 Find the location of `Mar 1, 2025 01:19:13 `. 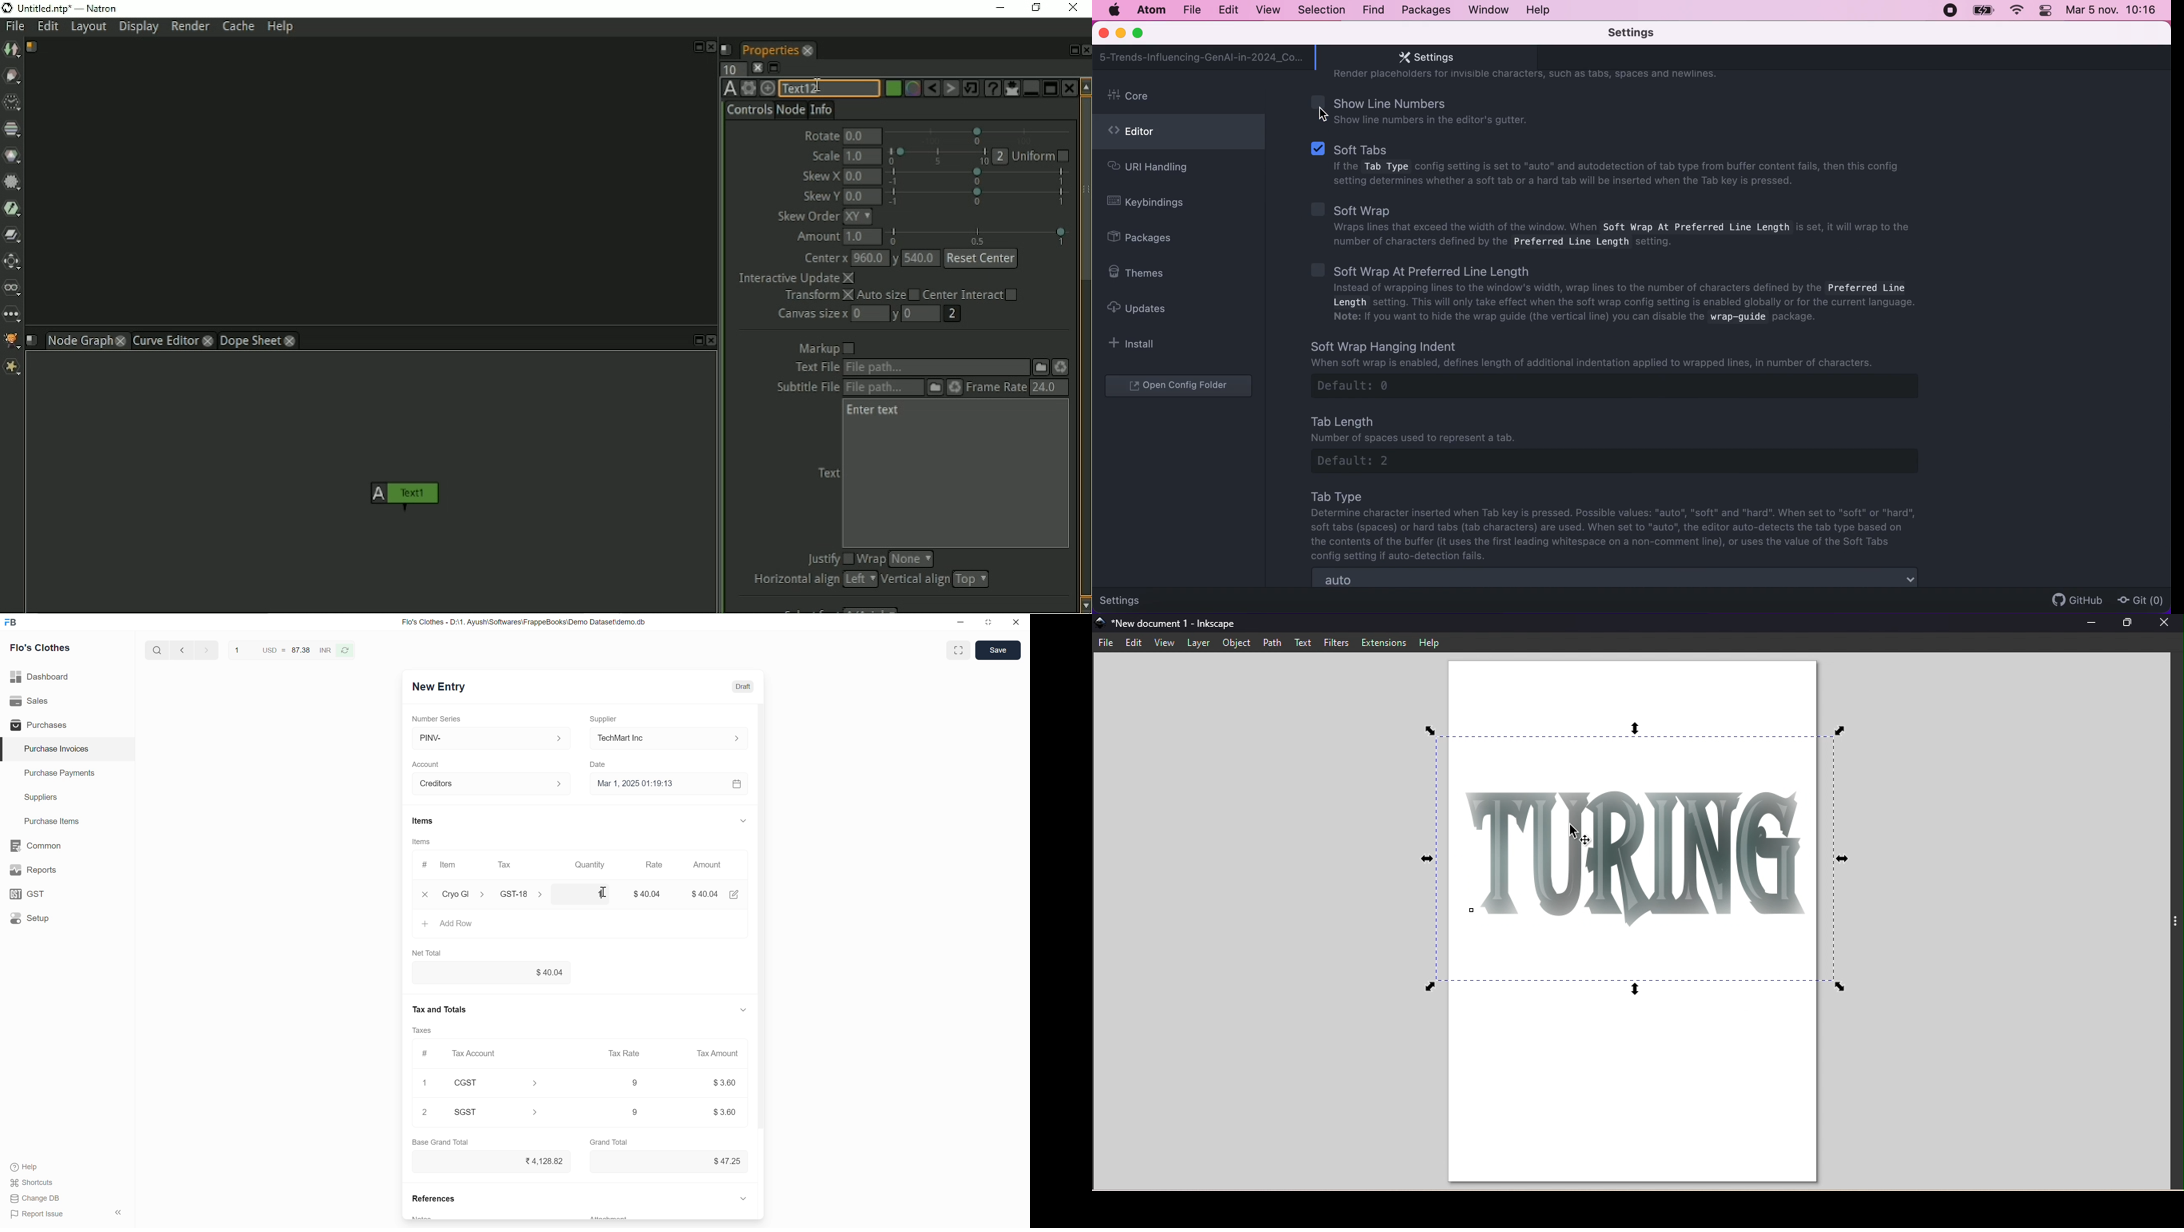

Mar 1, 2025 01:19:13  is located at coordinates (671, 784).